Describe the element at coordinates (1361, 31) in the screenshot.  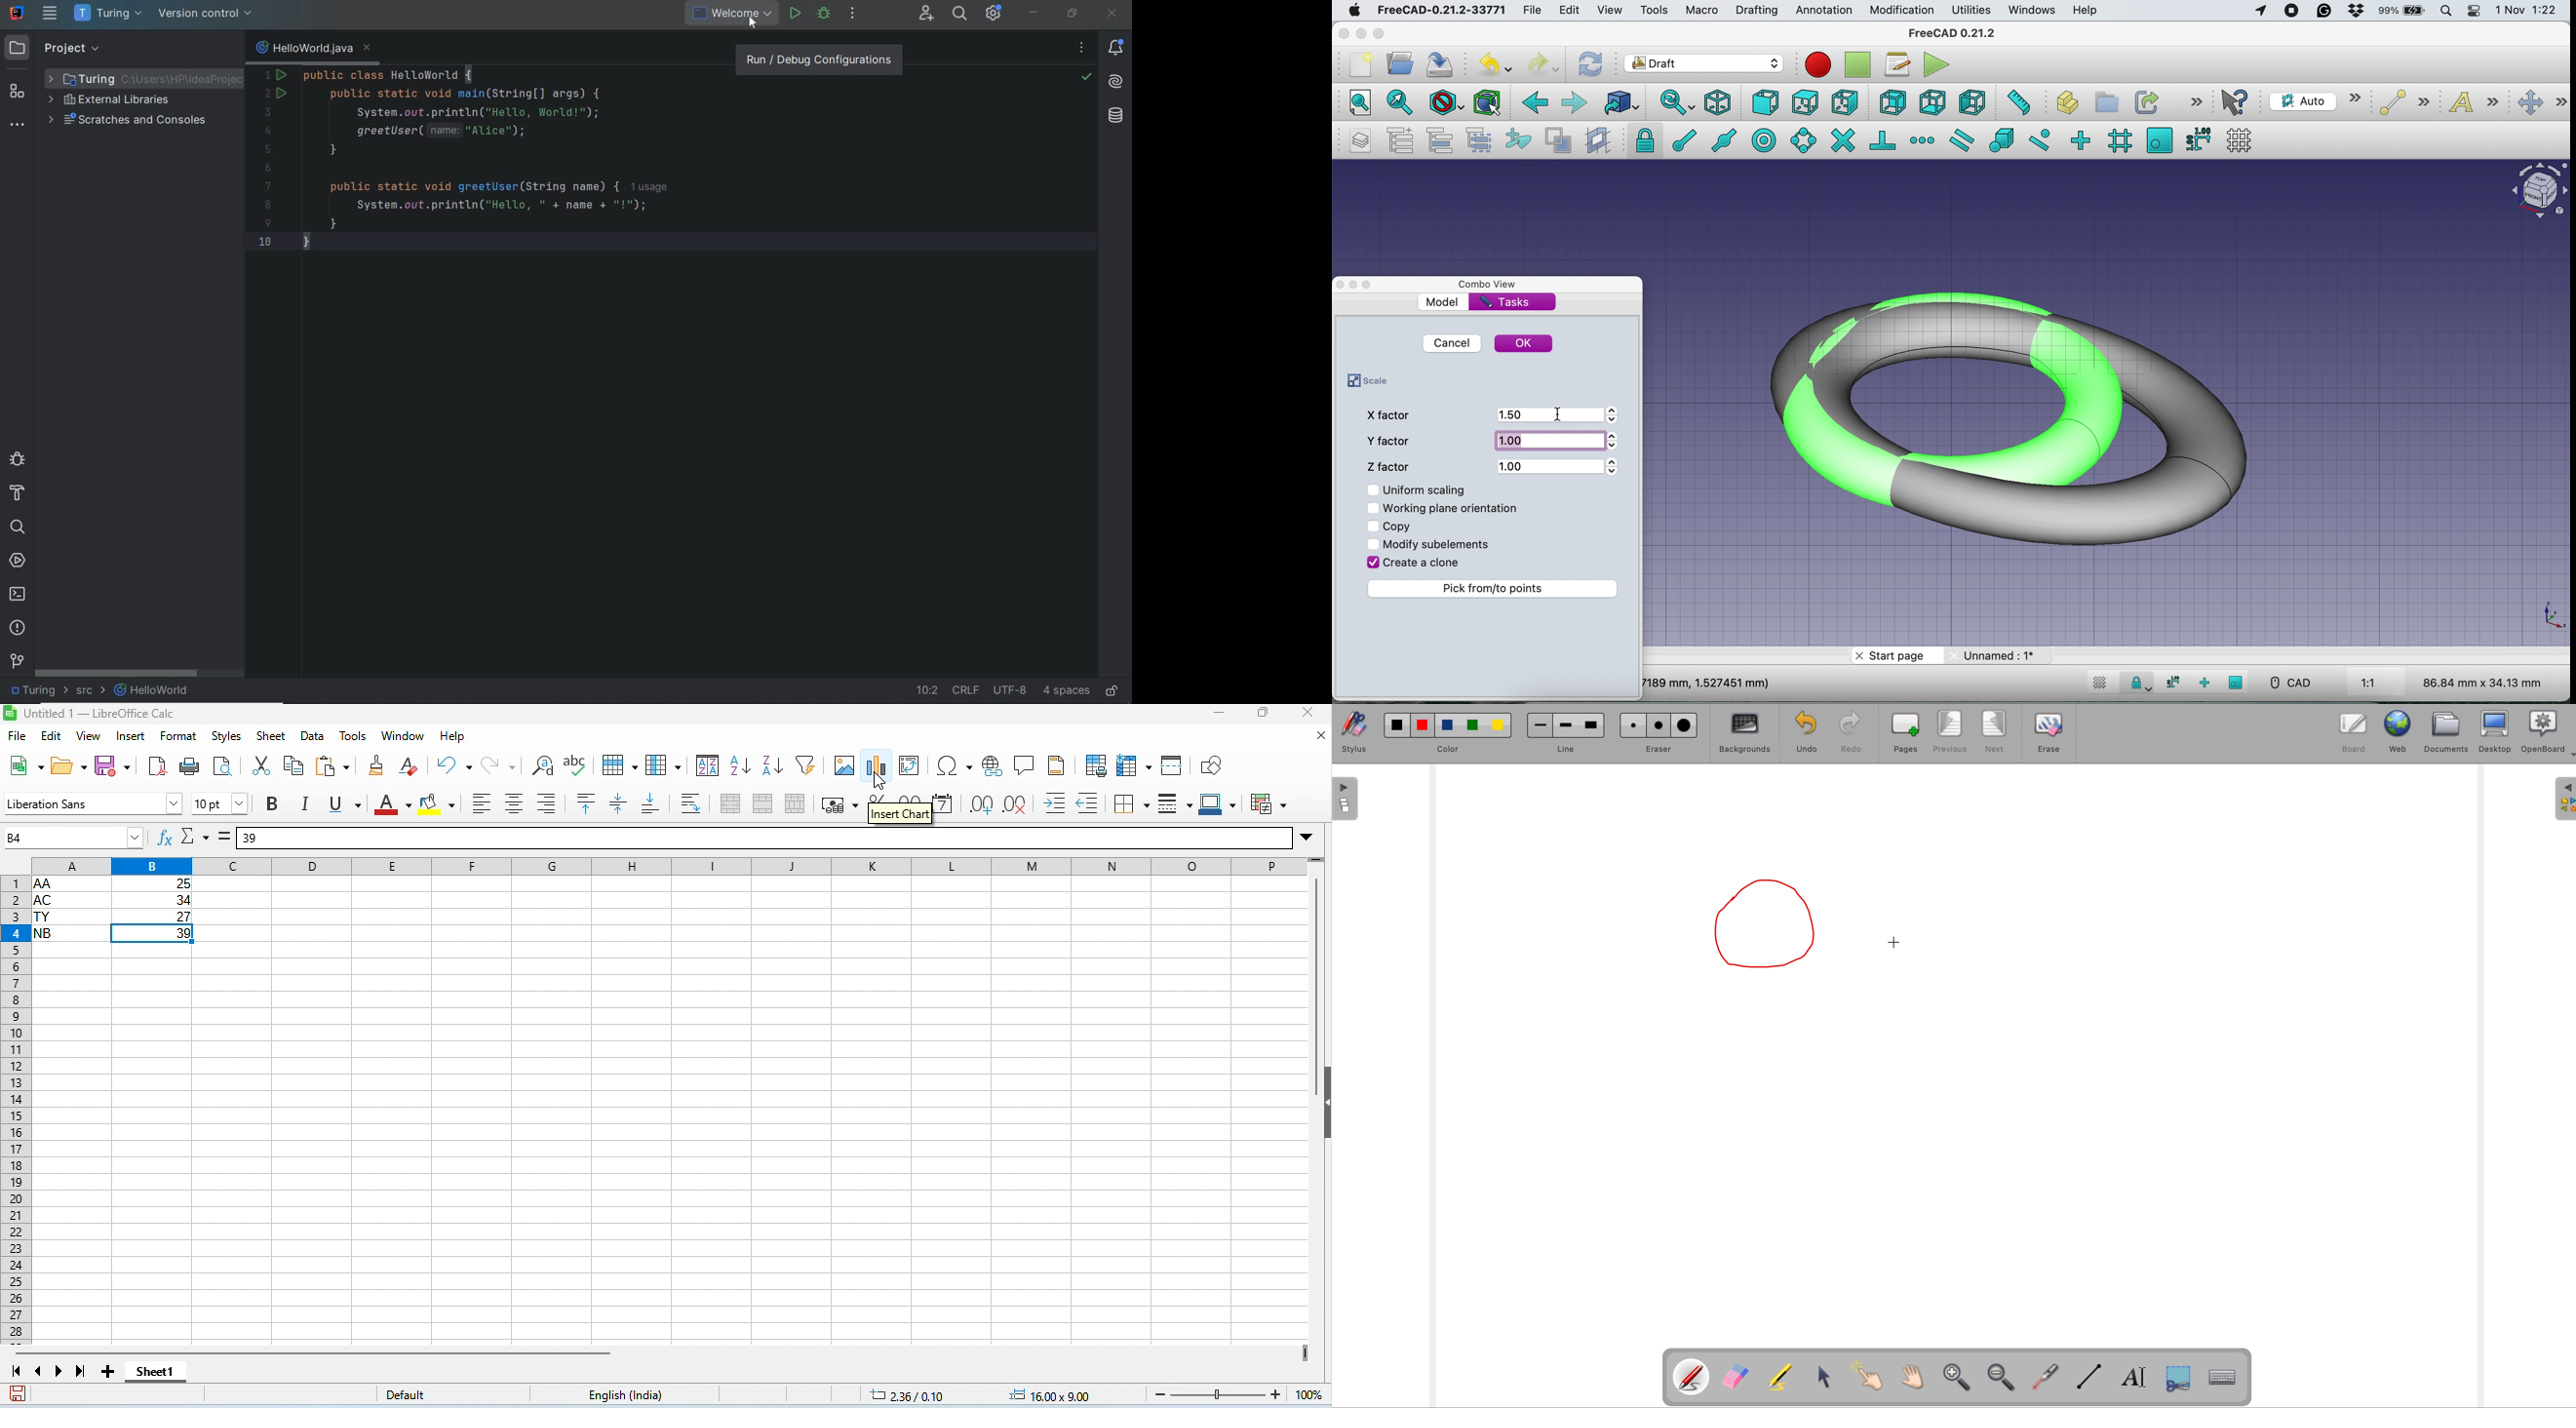
I see `minimise` at that location.